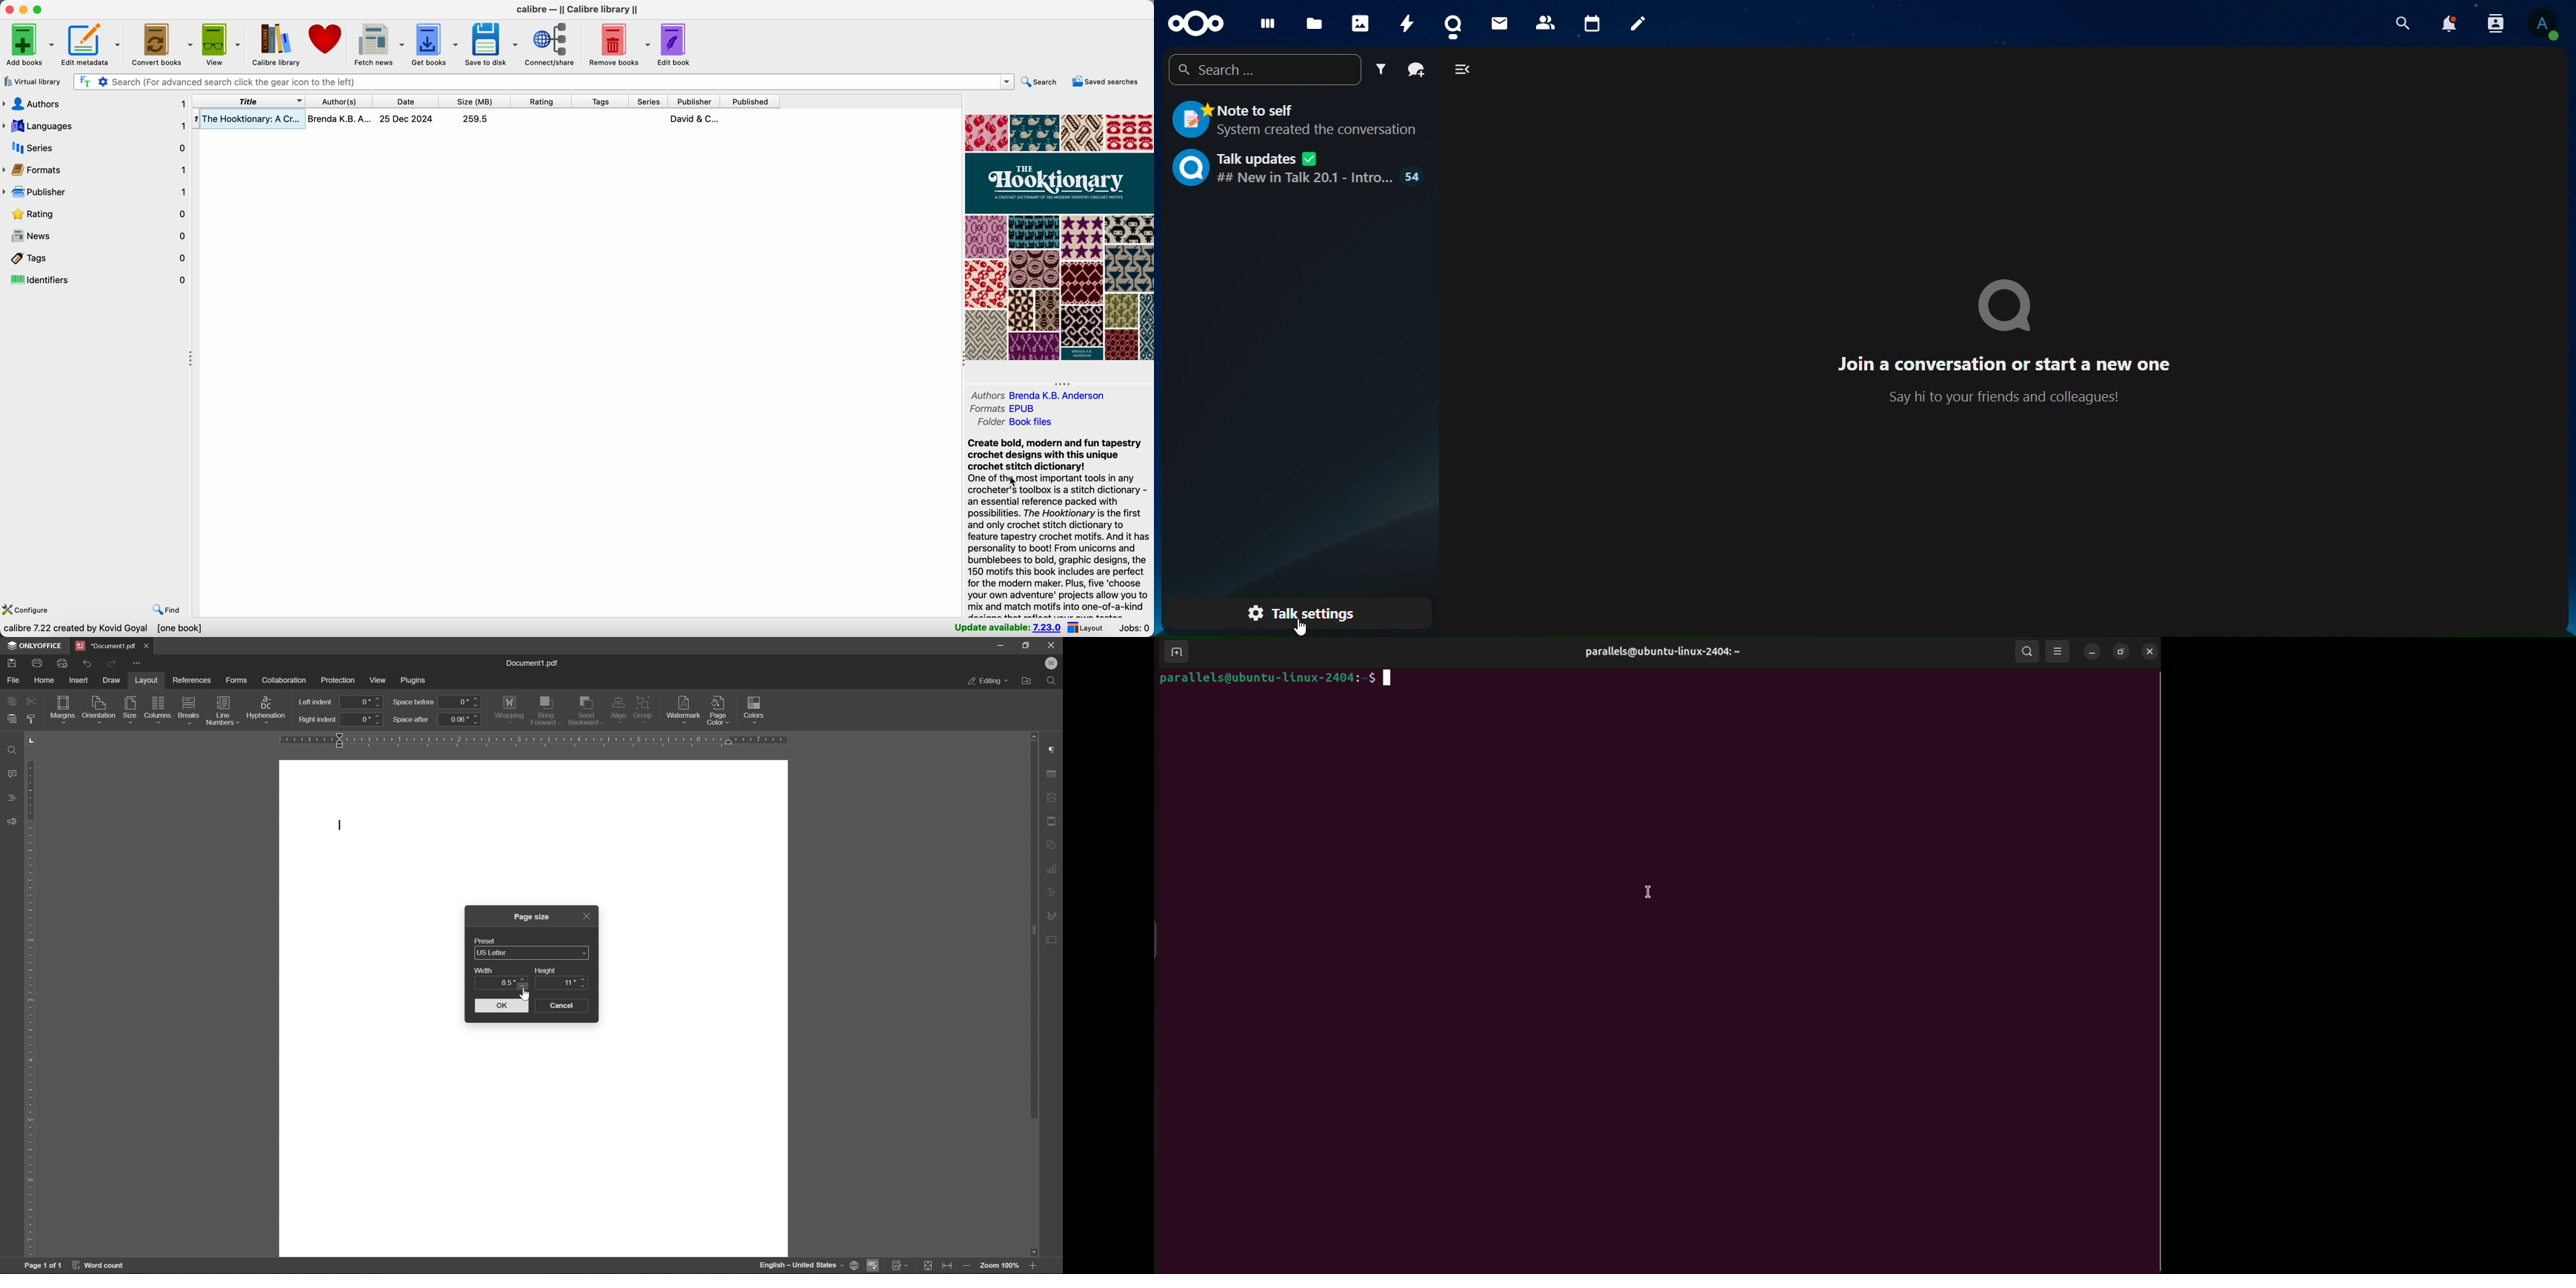 Image resolution: width=2576 pixels, height=1288 pixels. Describe the element at coordinates (11, 718) in the screenshot. I see `paste` at that location.